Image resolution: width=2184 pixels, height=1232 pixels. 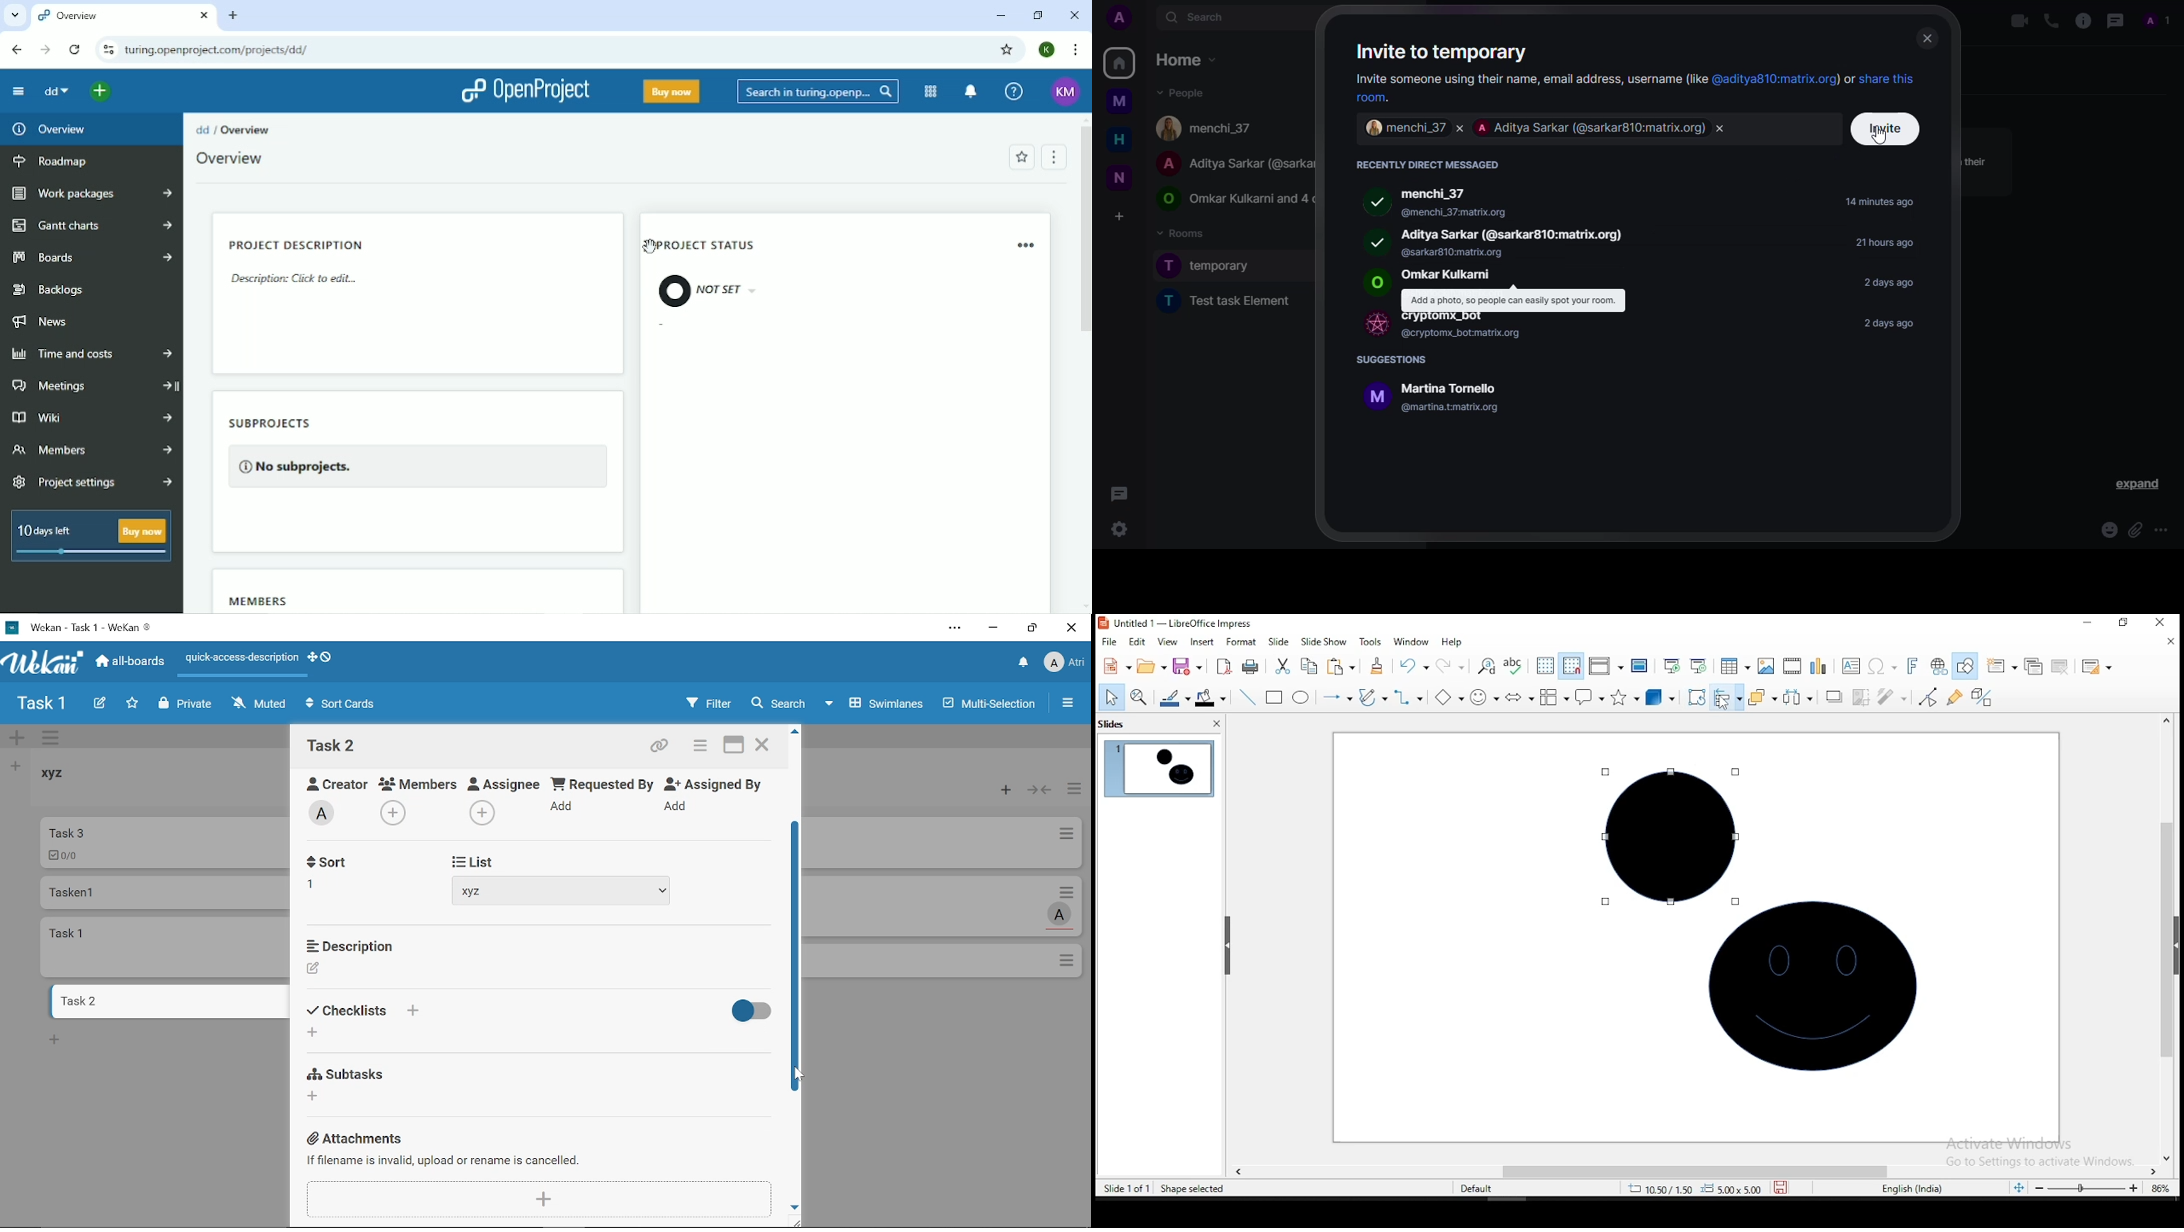 What do you see at coordinates (1452, 666) in the screenshot?
I see `redo` at bounding box center [1452, 666].